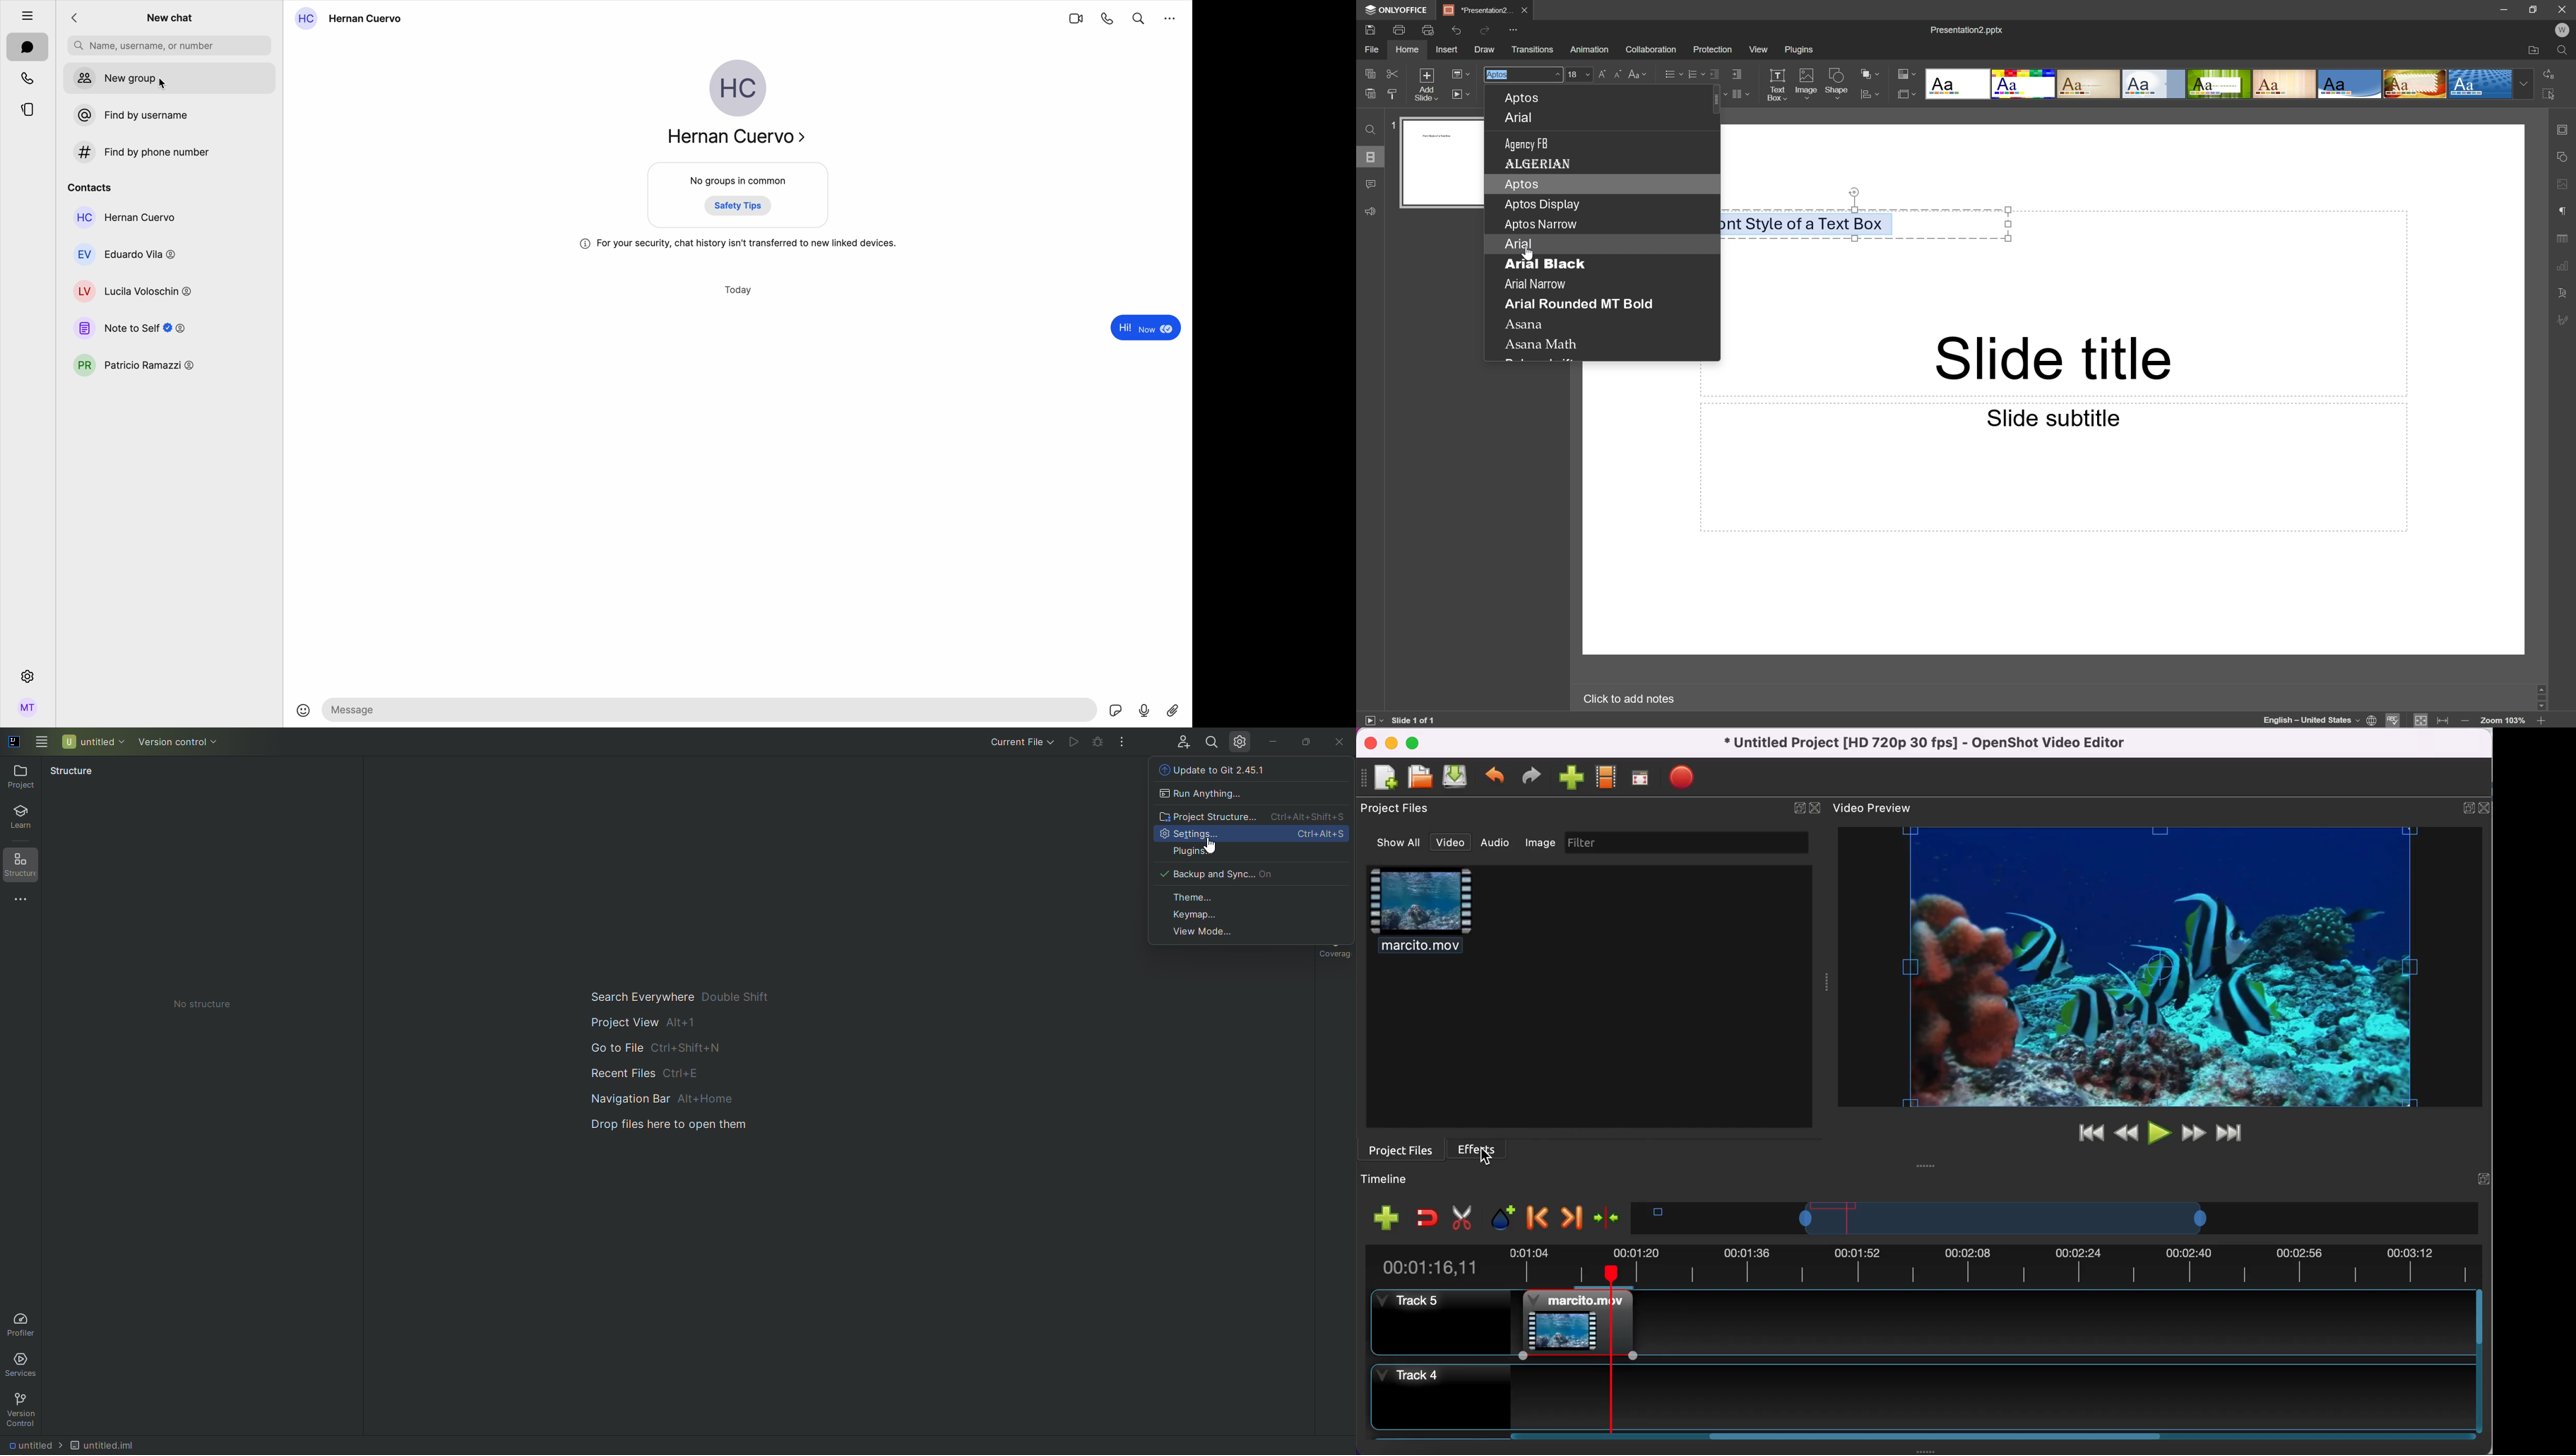 This screenshot has width=2576, height=1456. I want to click on Protection, so click(1712, 50).